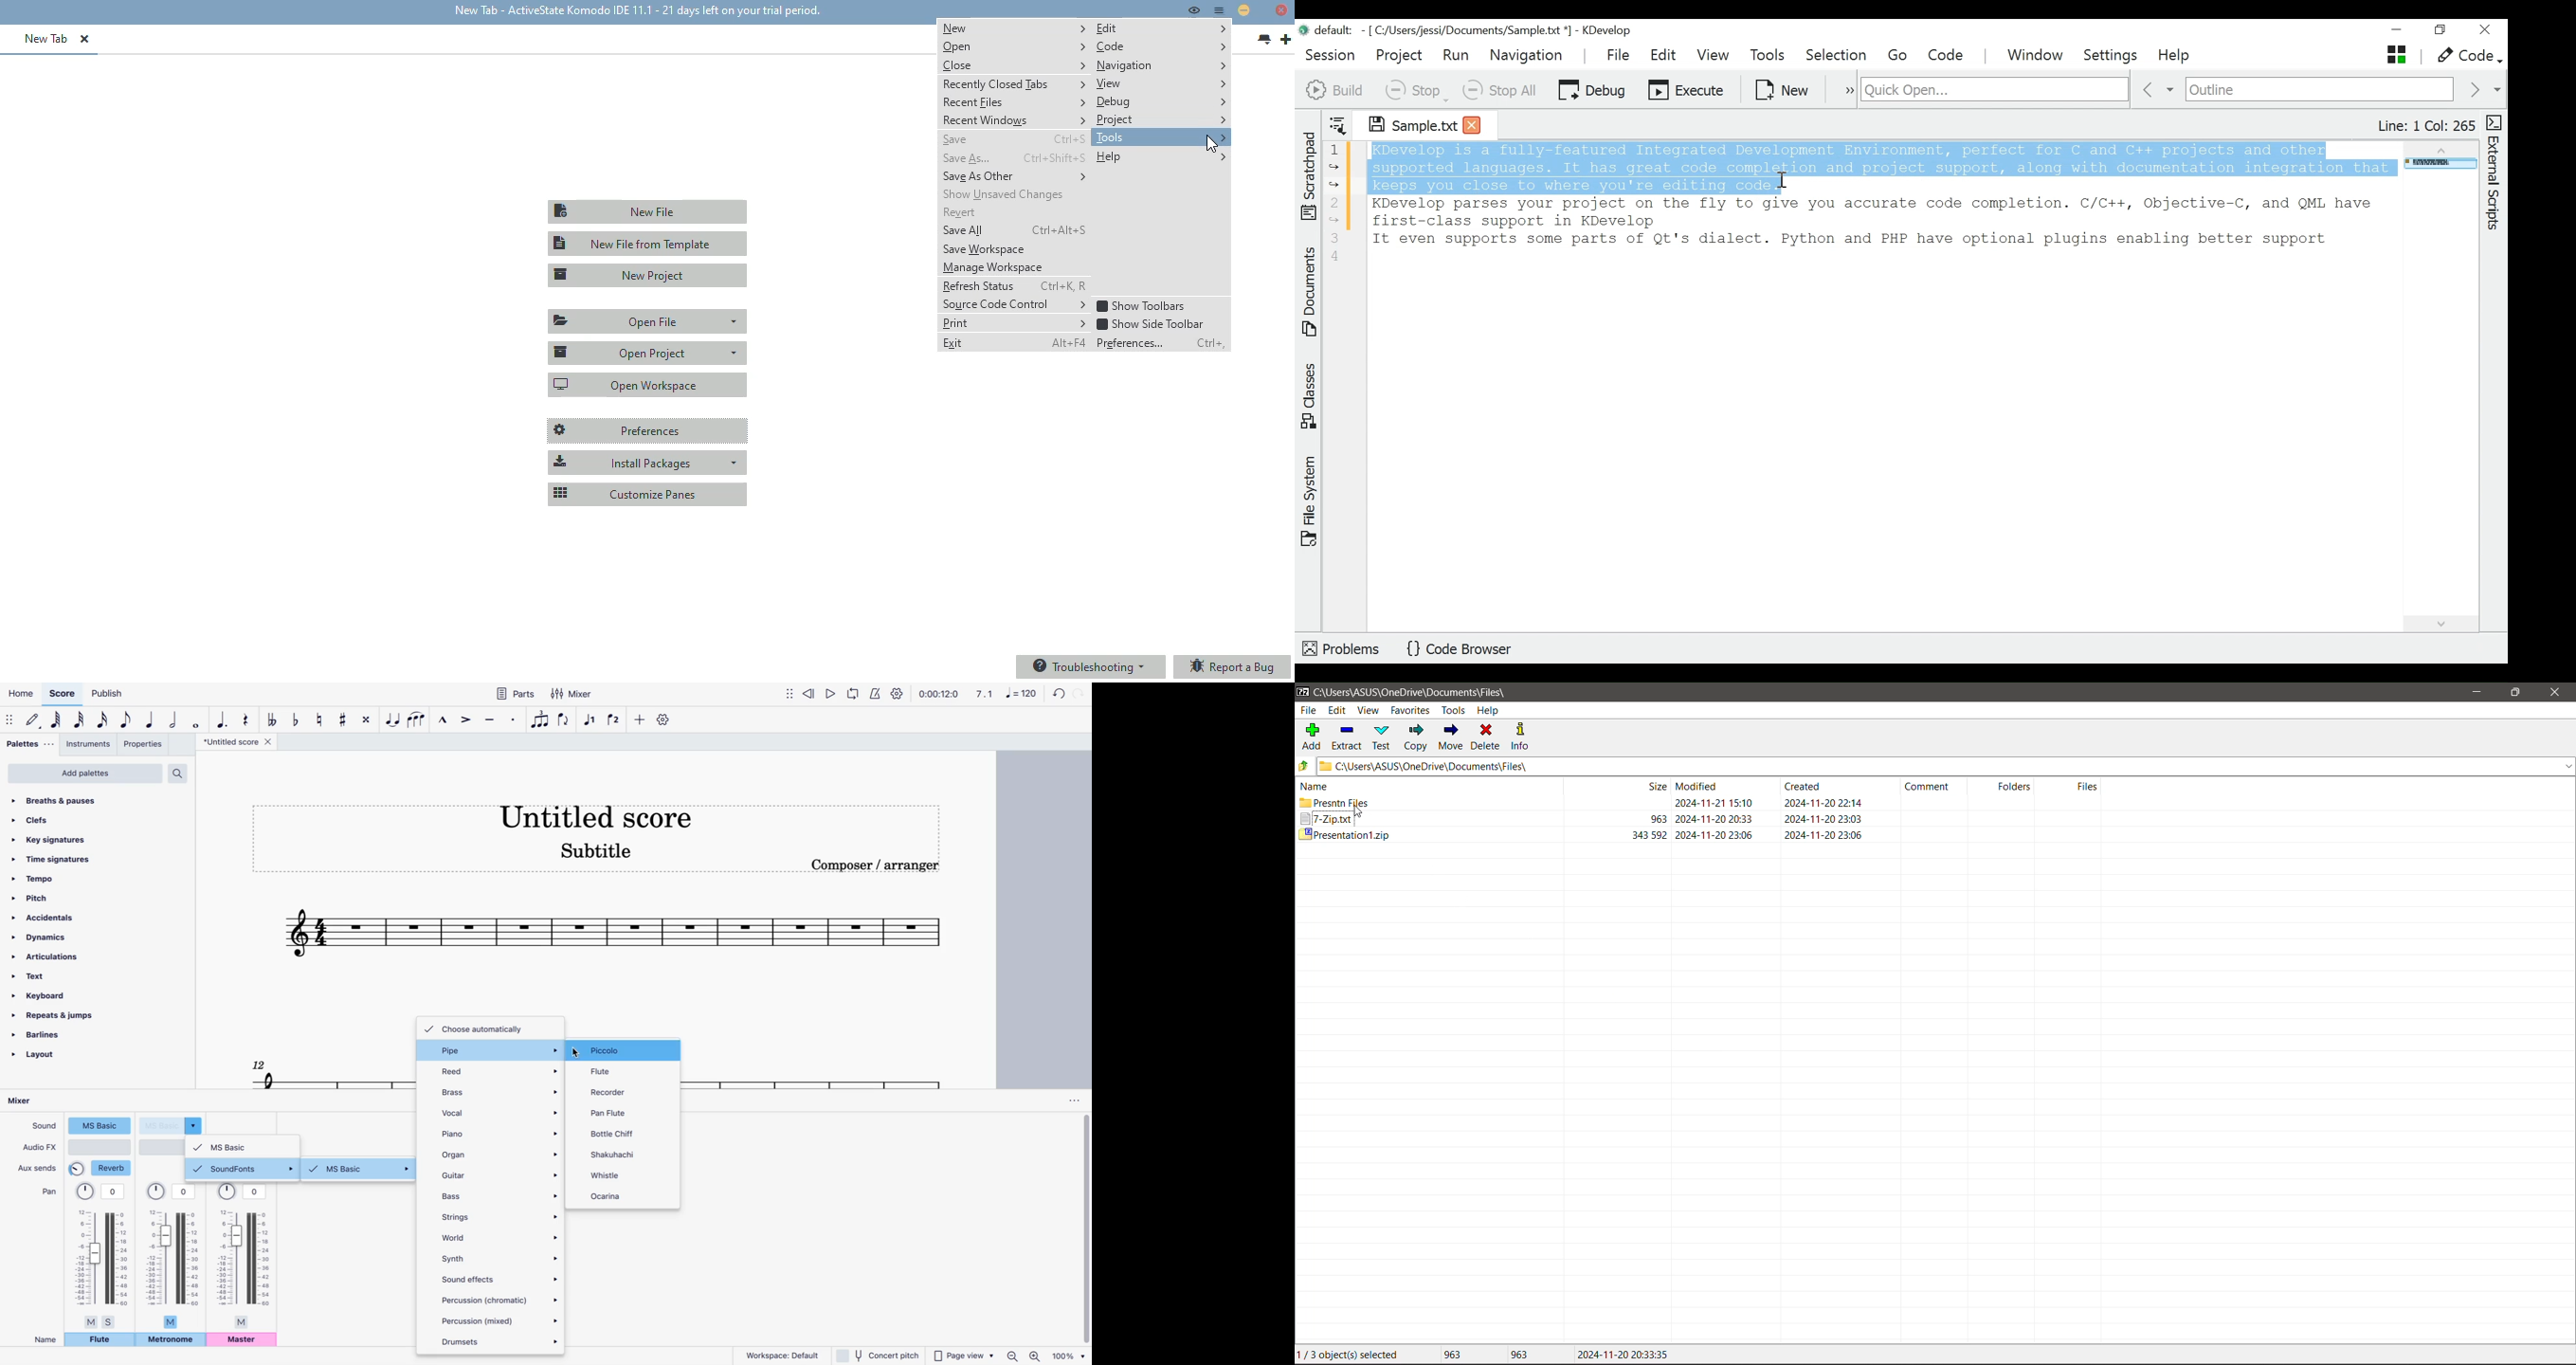 Image resolution: width=2576 pixels, height=1372 pixels. Describe the element at coordinates (1783, 88) in the screenshot. I see `New` at that location.